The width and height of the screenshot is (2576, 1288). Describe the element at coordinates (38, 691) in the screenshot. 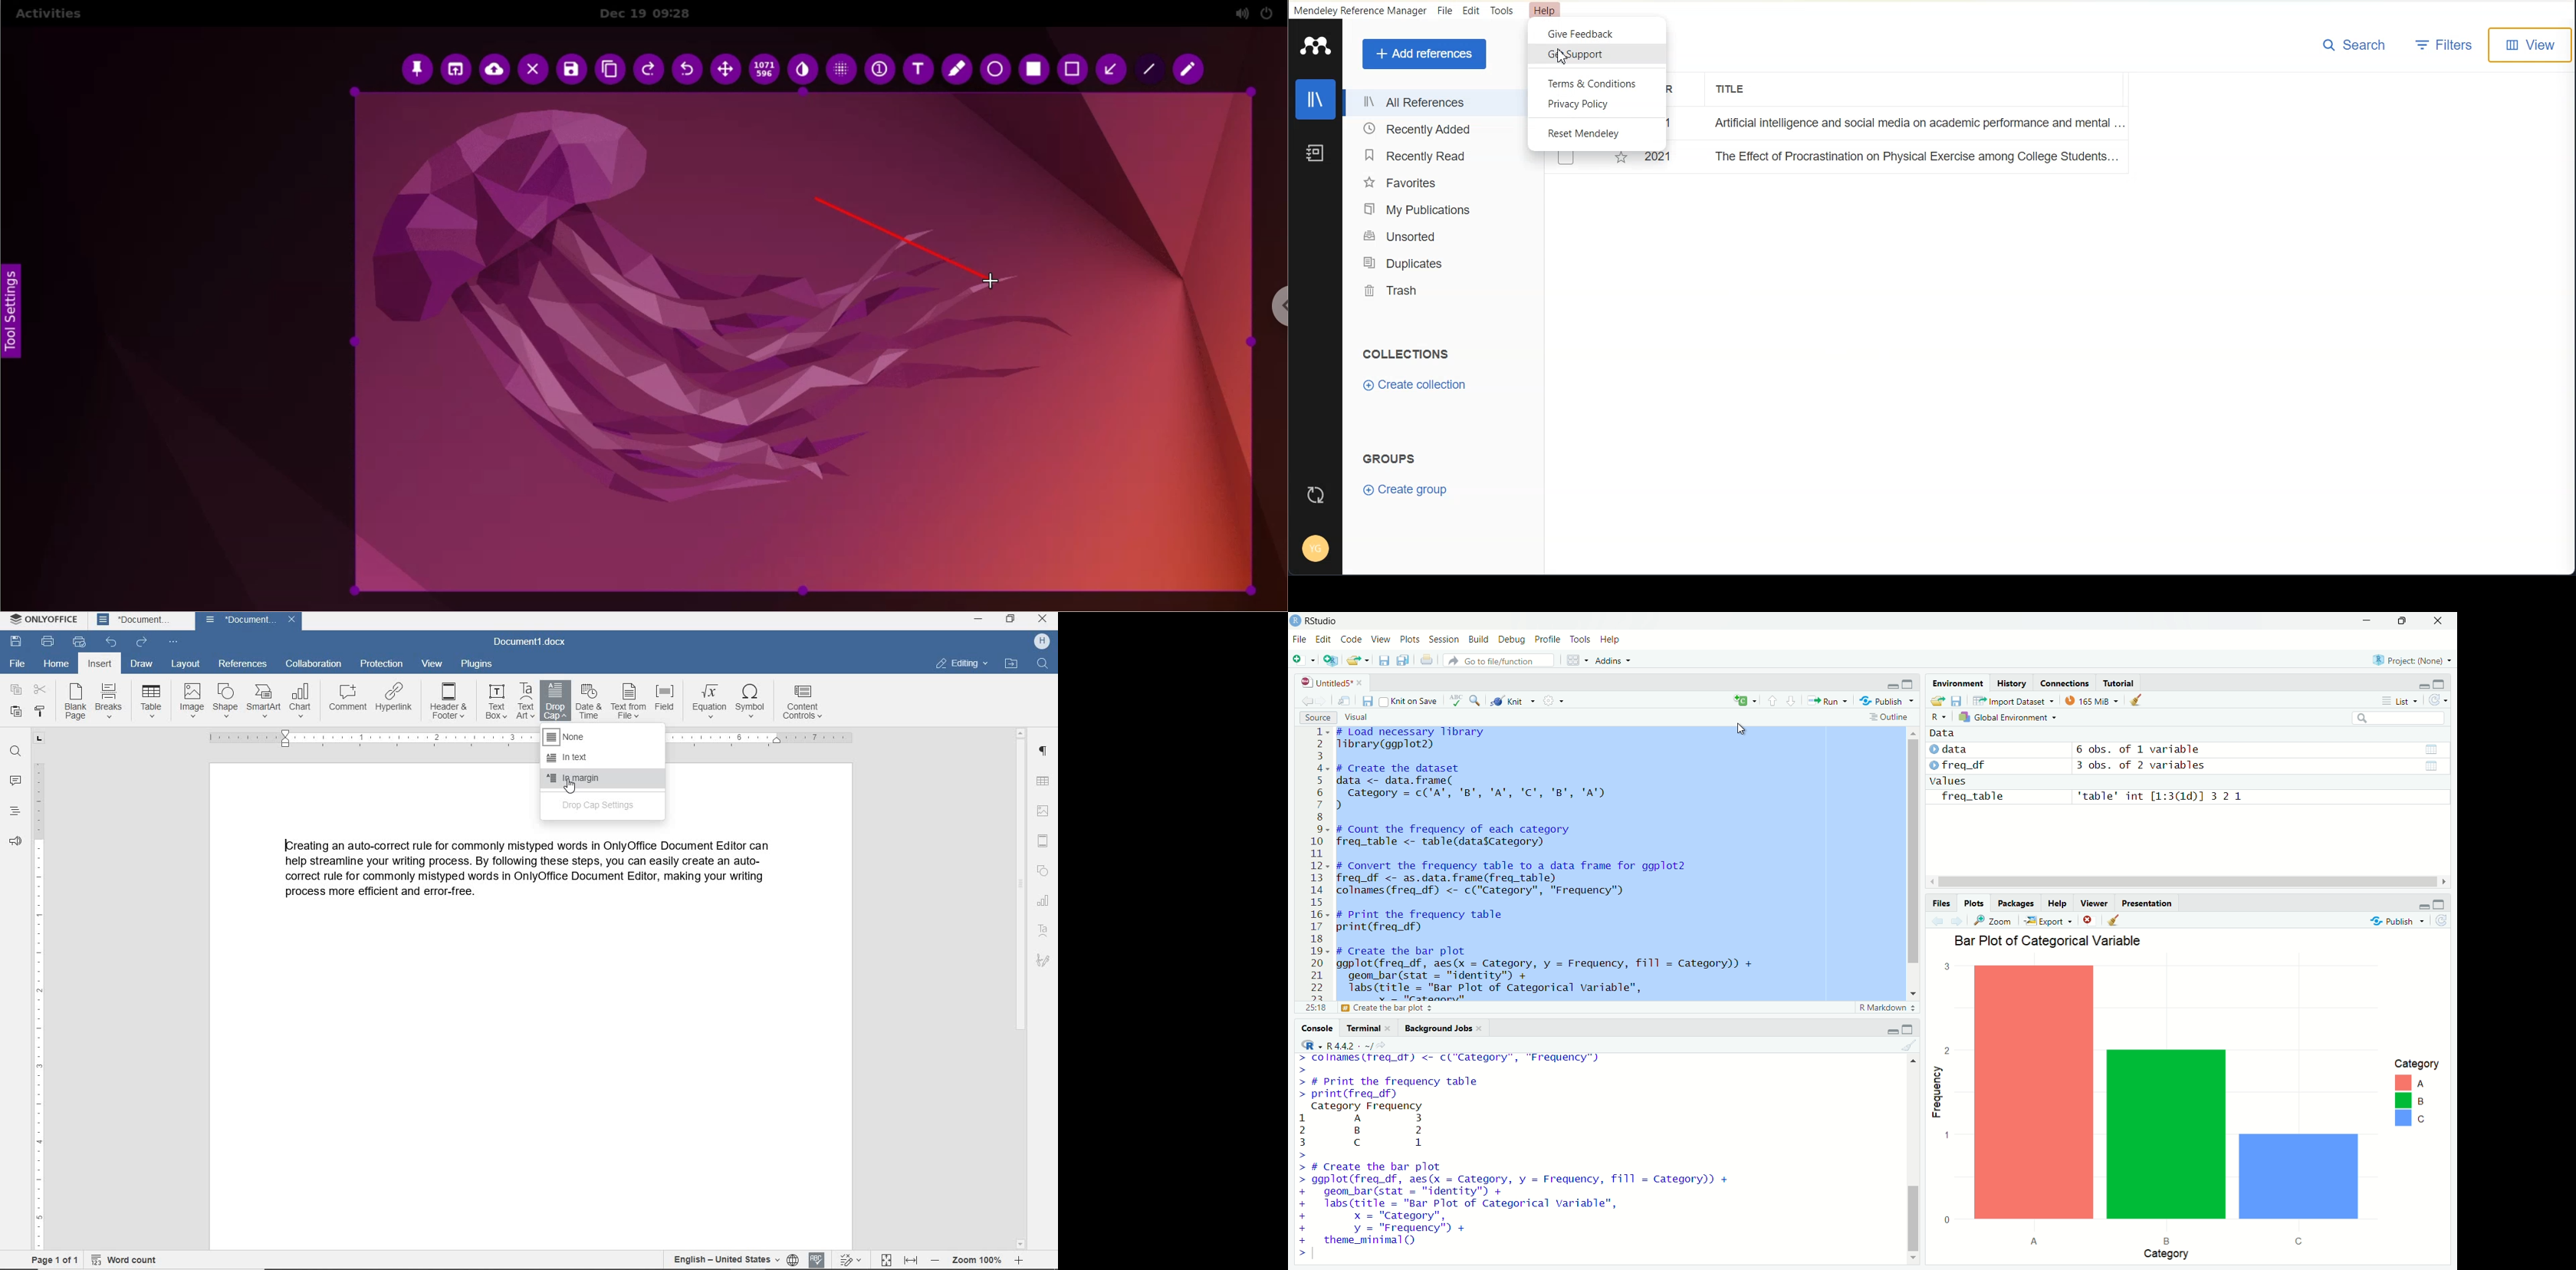

I see `cut` at that location.